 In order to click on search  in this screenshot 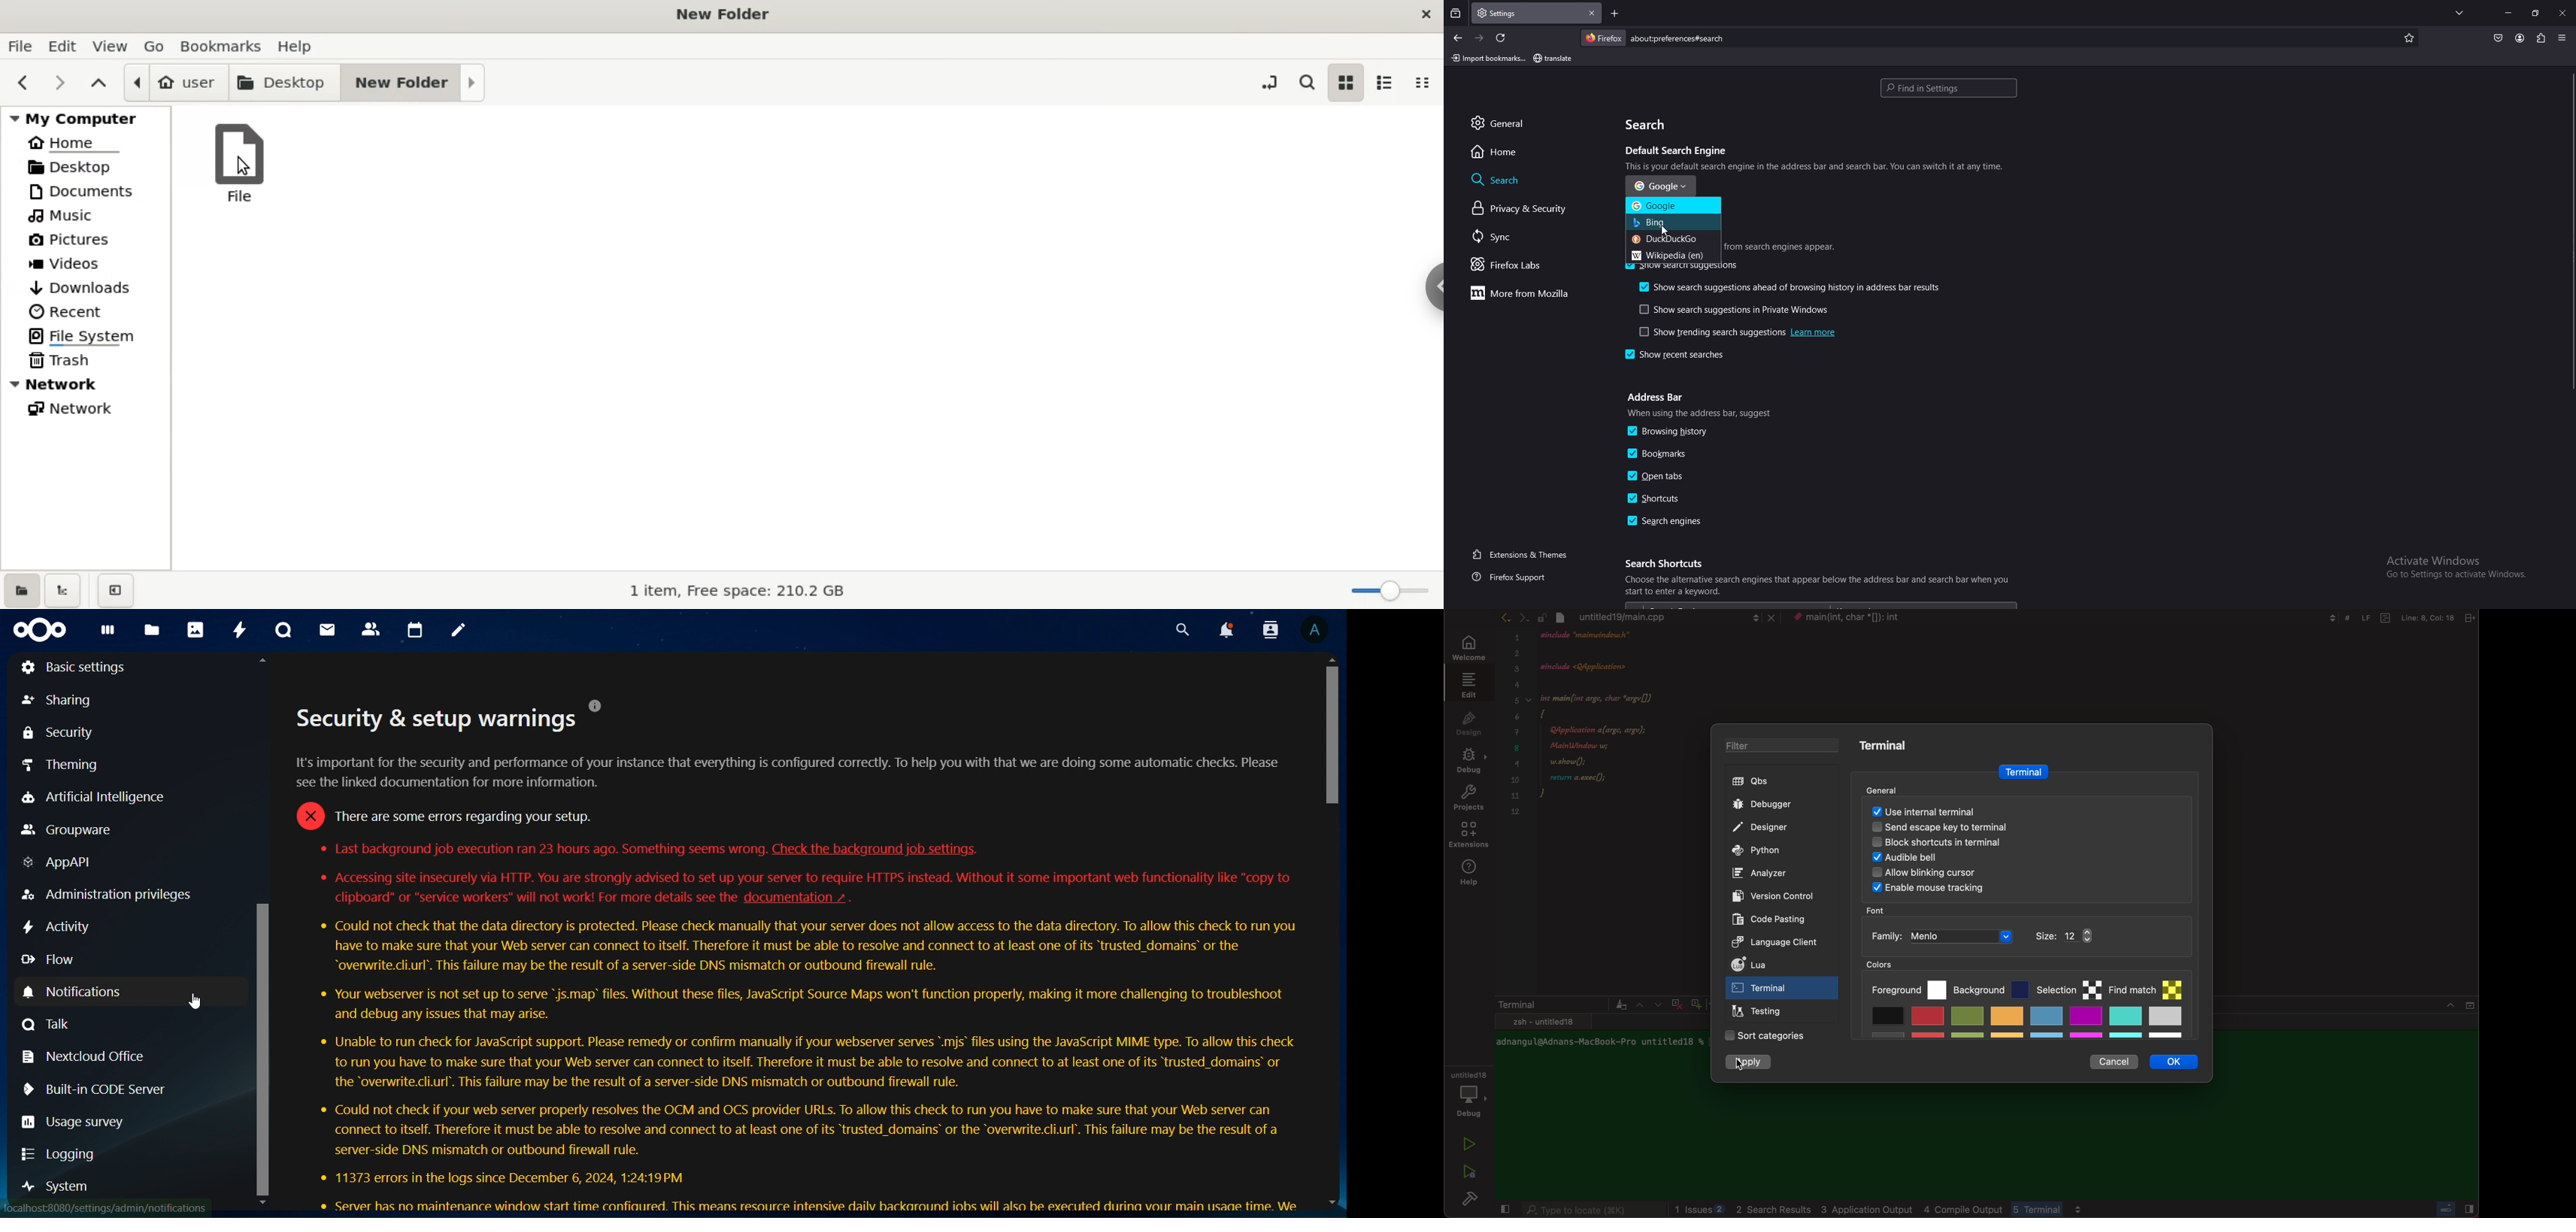, I will do `click(1306, 82)`.